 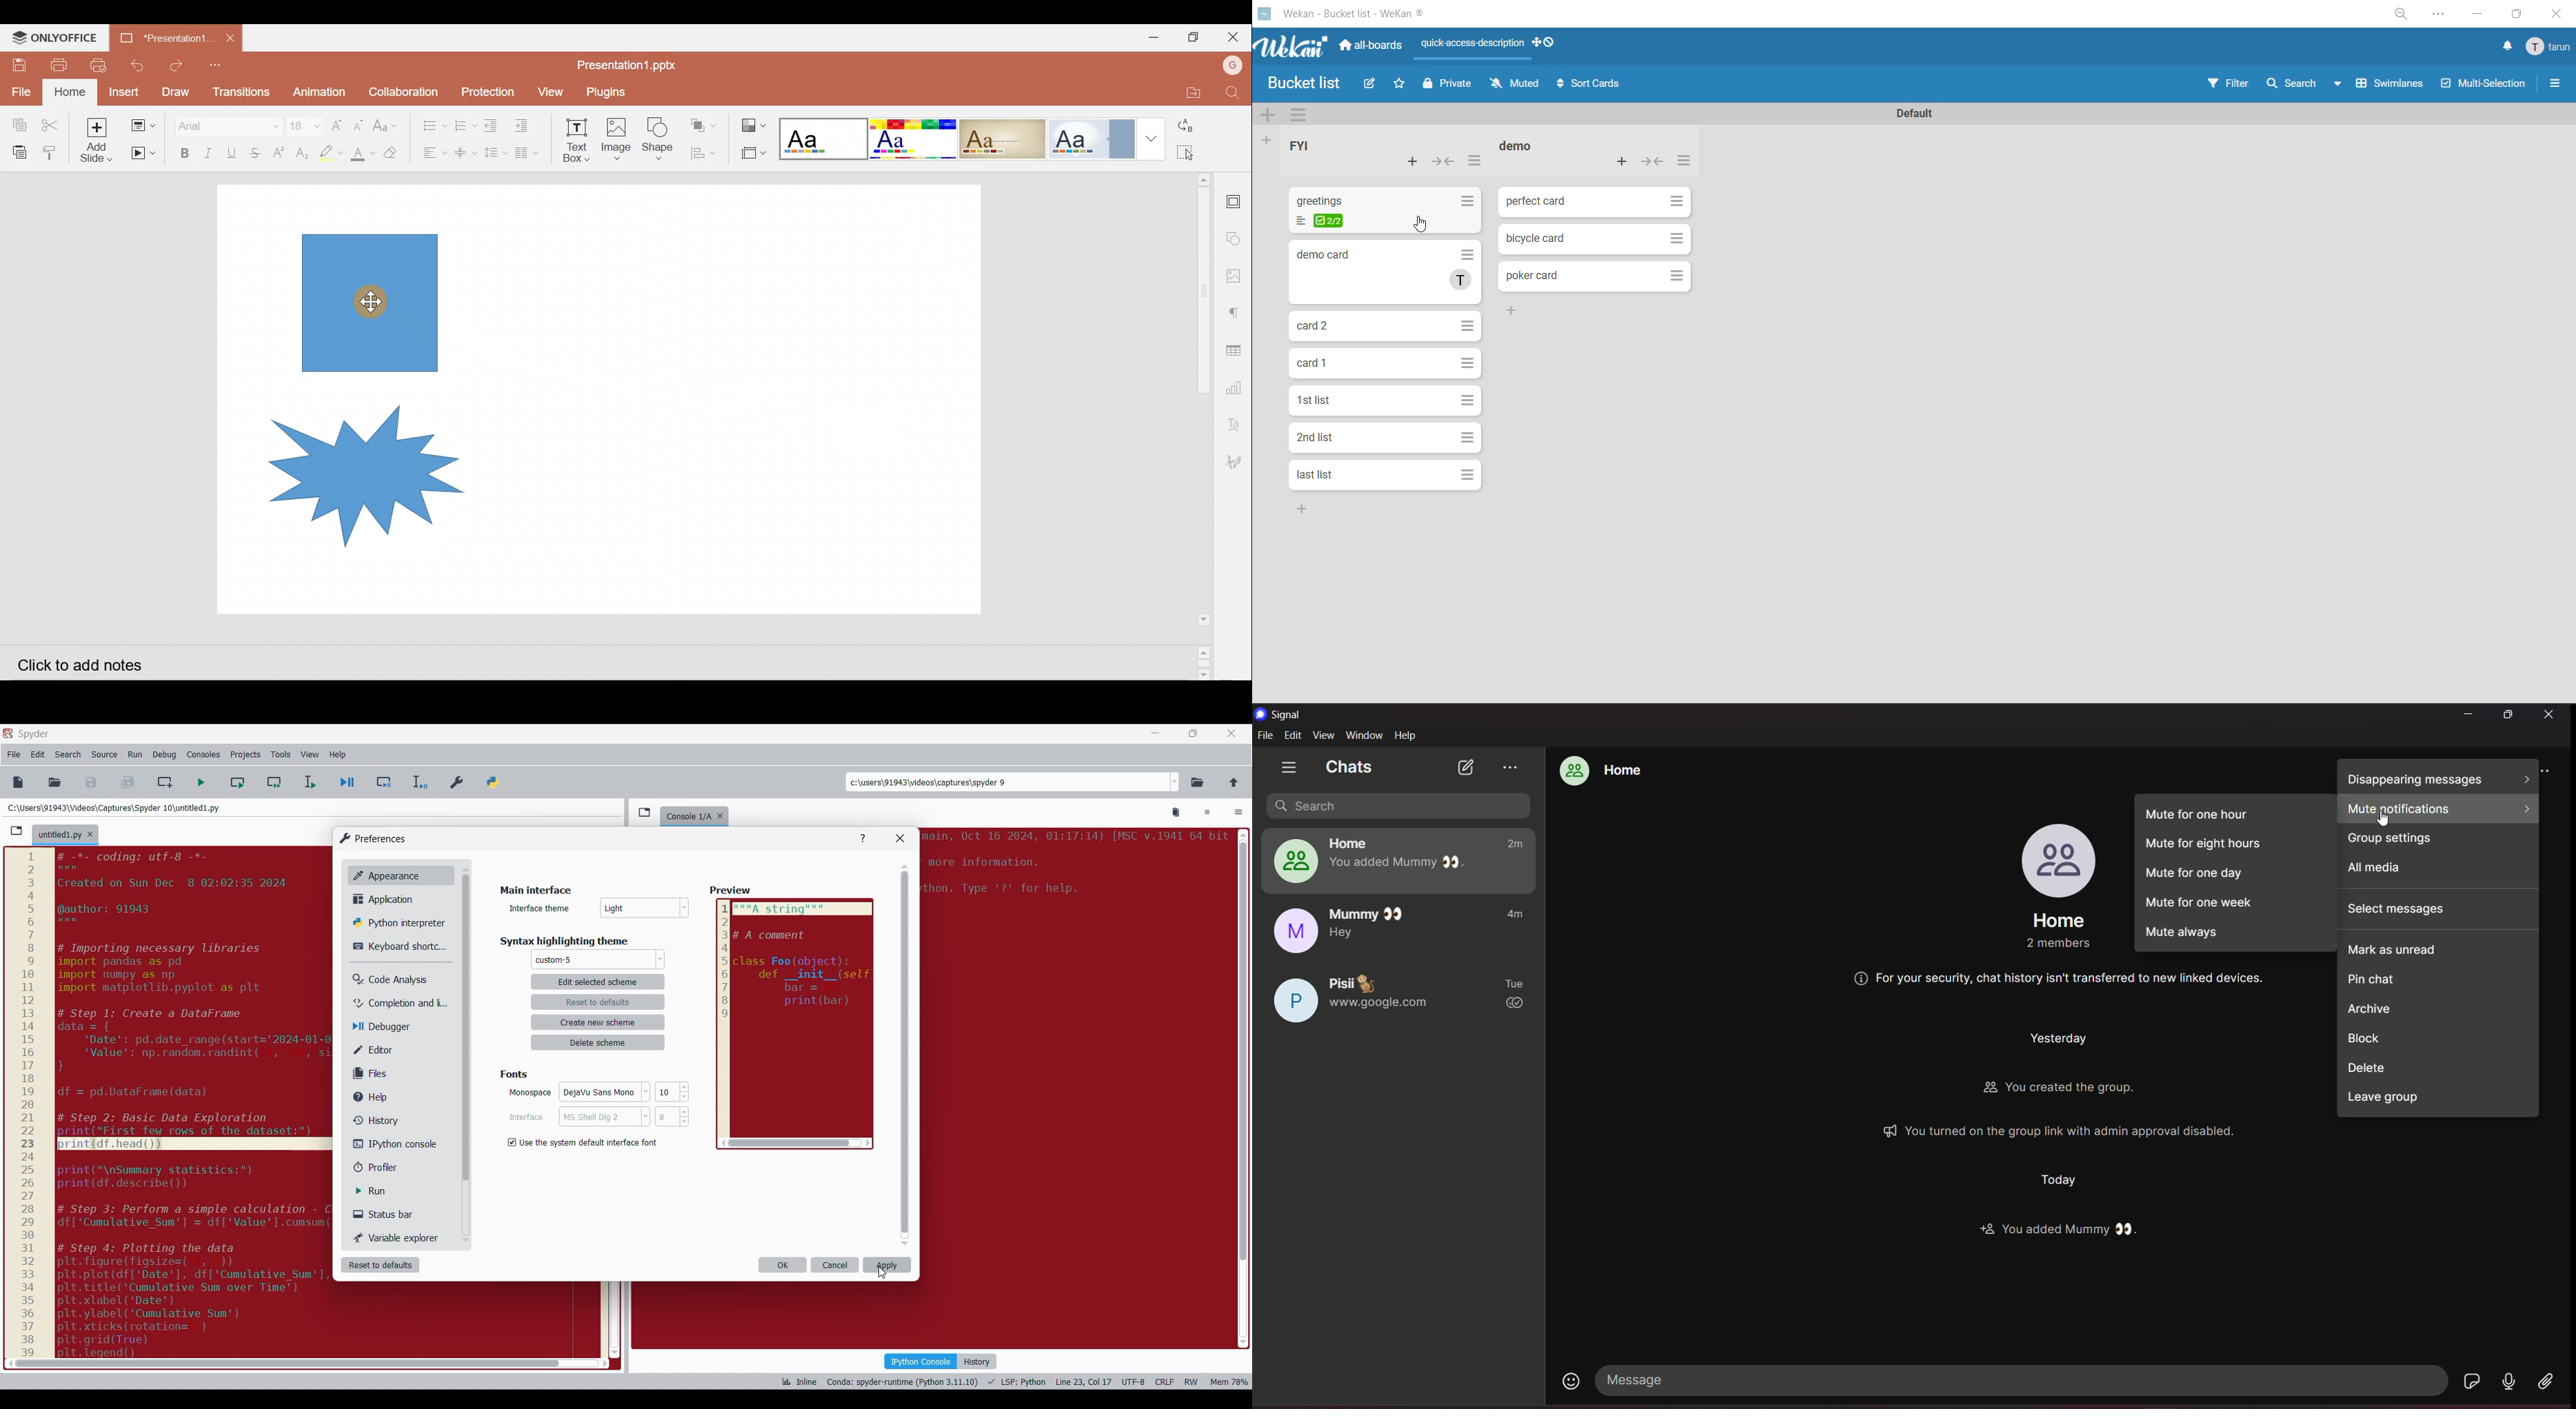 I want to click on add card, so click(x=1627, y=162).